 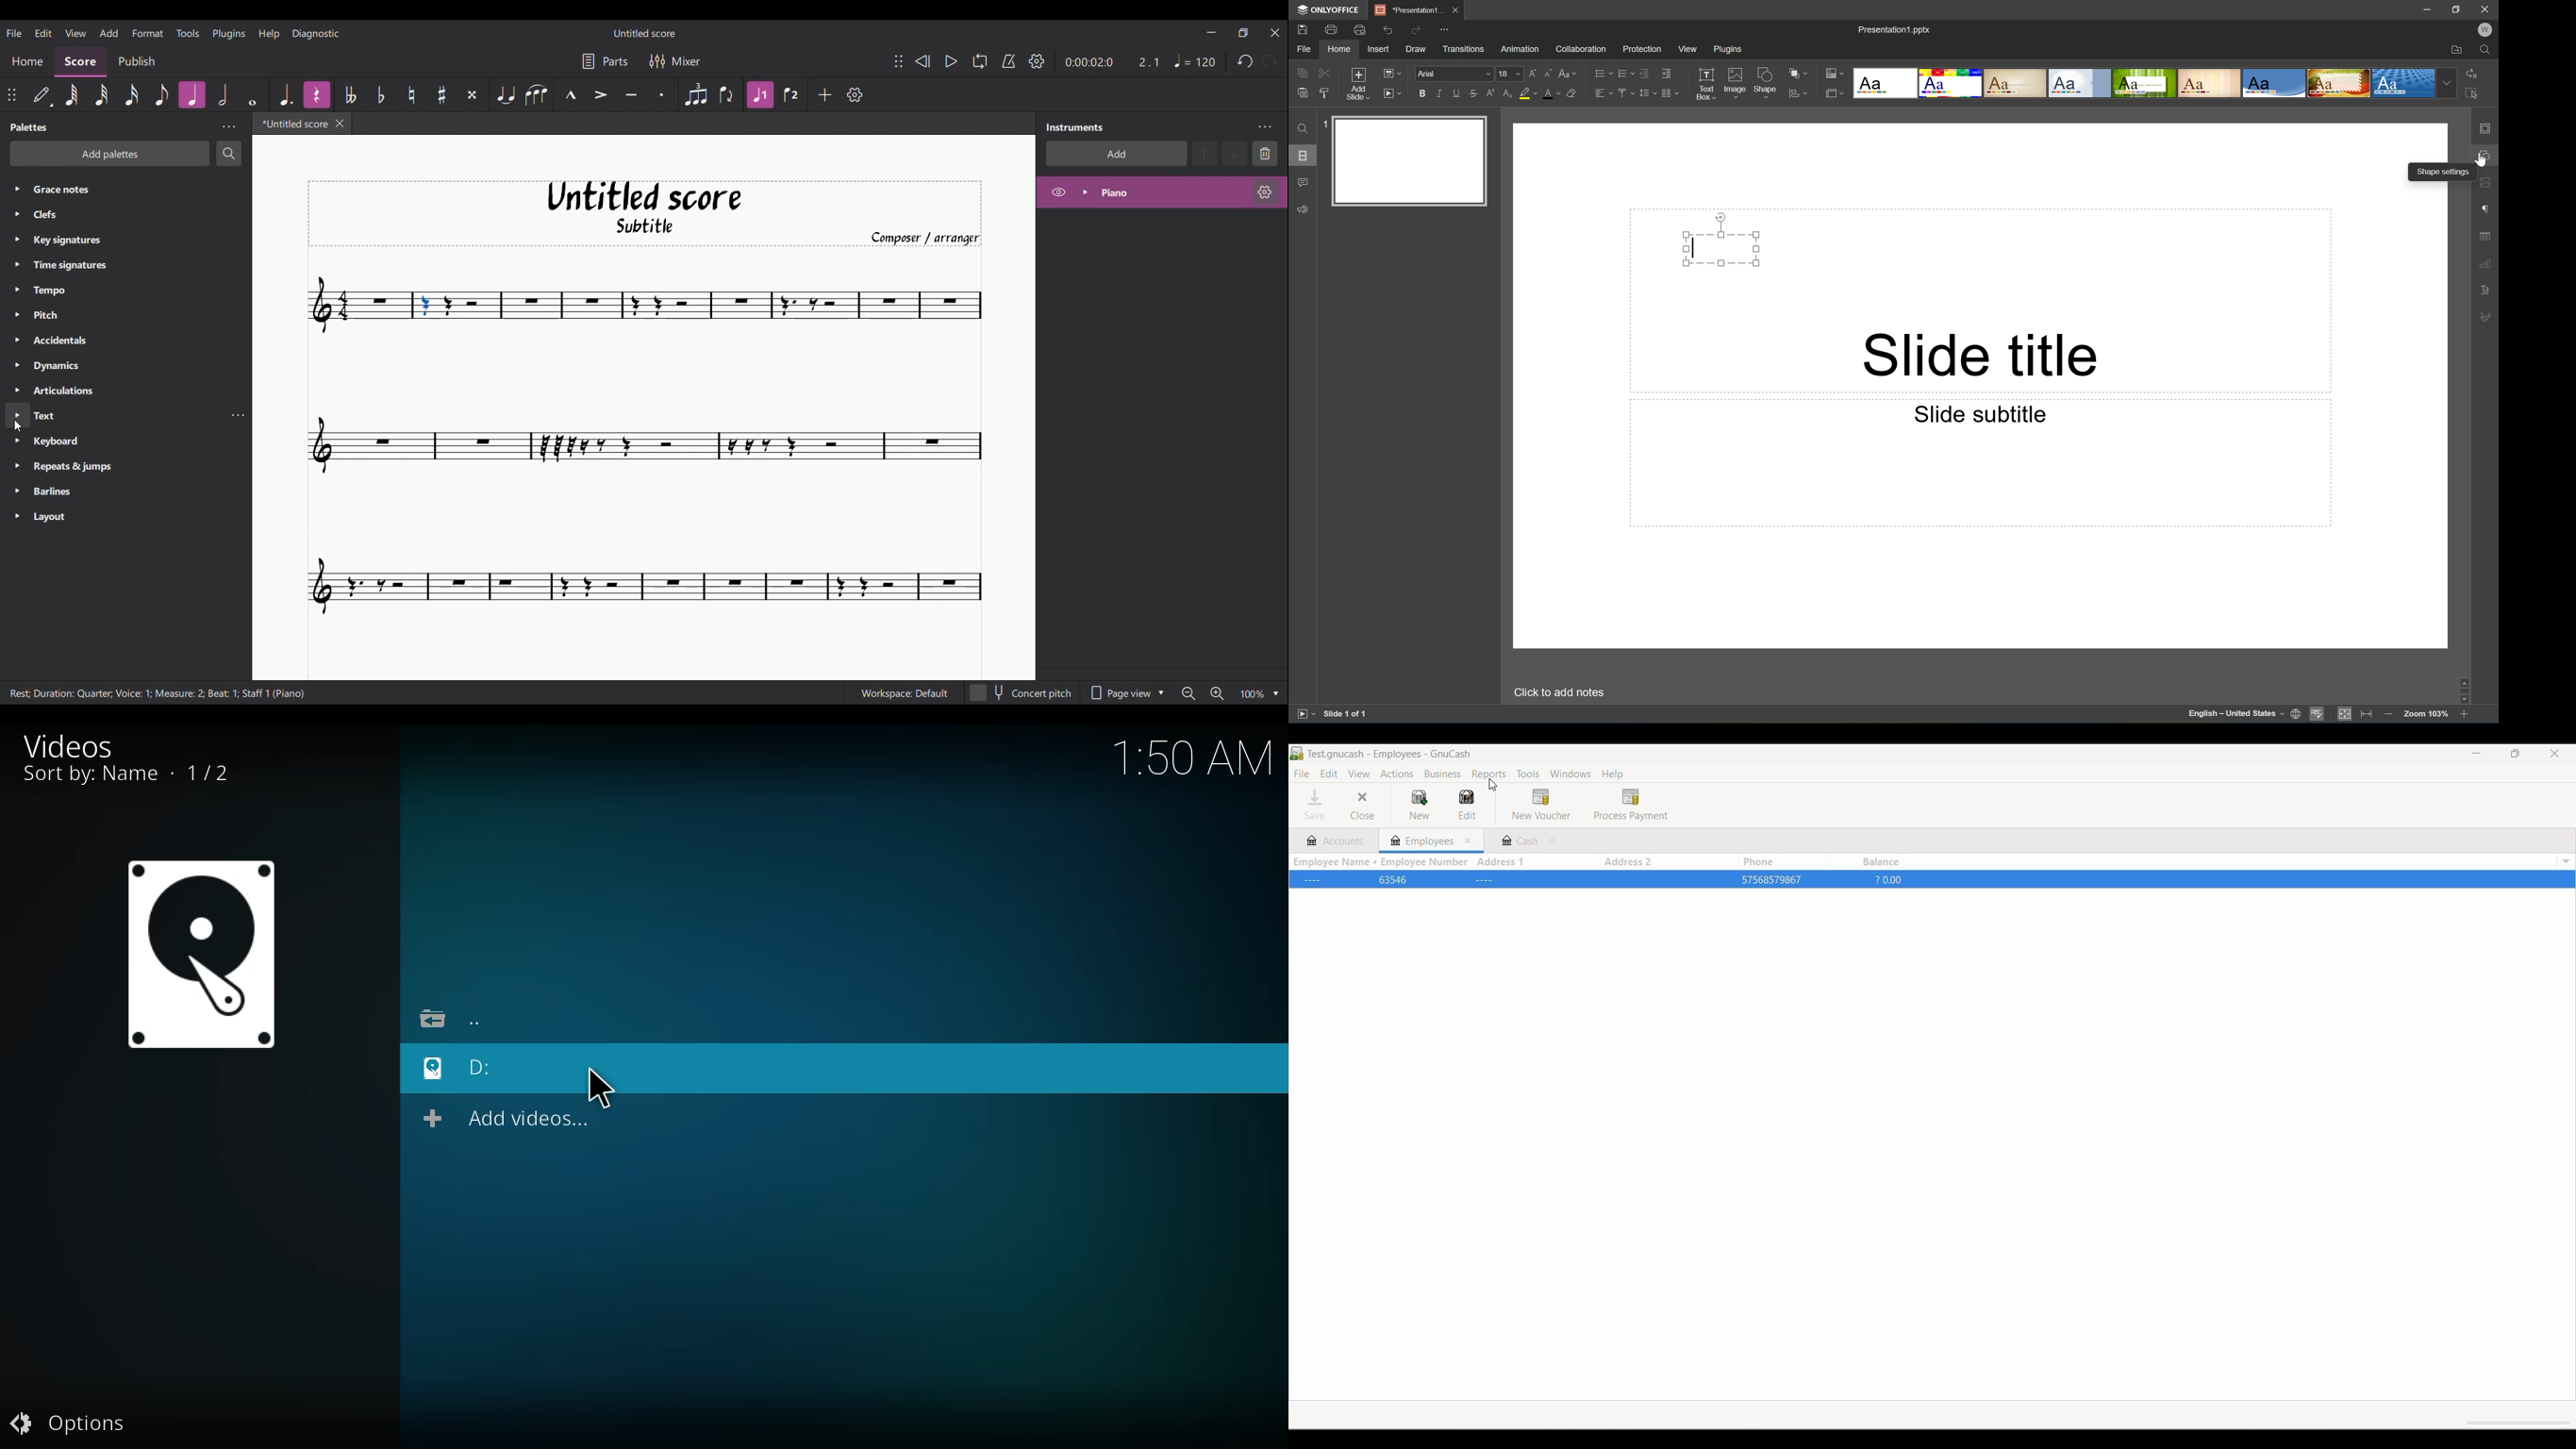 What do you see at coordinates (1443, 773) in the screenshot?
I see `Business` at bounding box center [1443, 773].